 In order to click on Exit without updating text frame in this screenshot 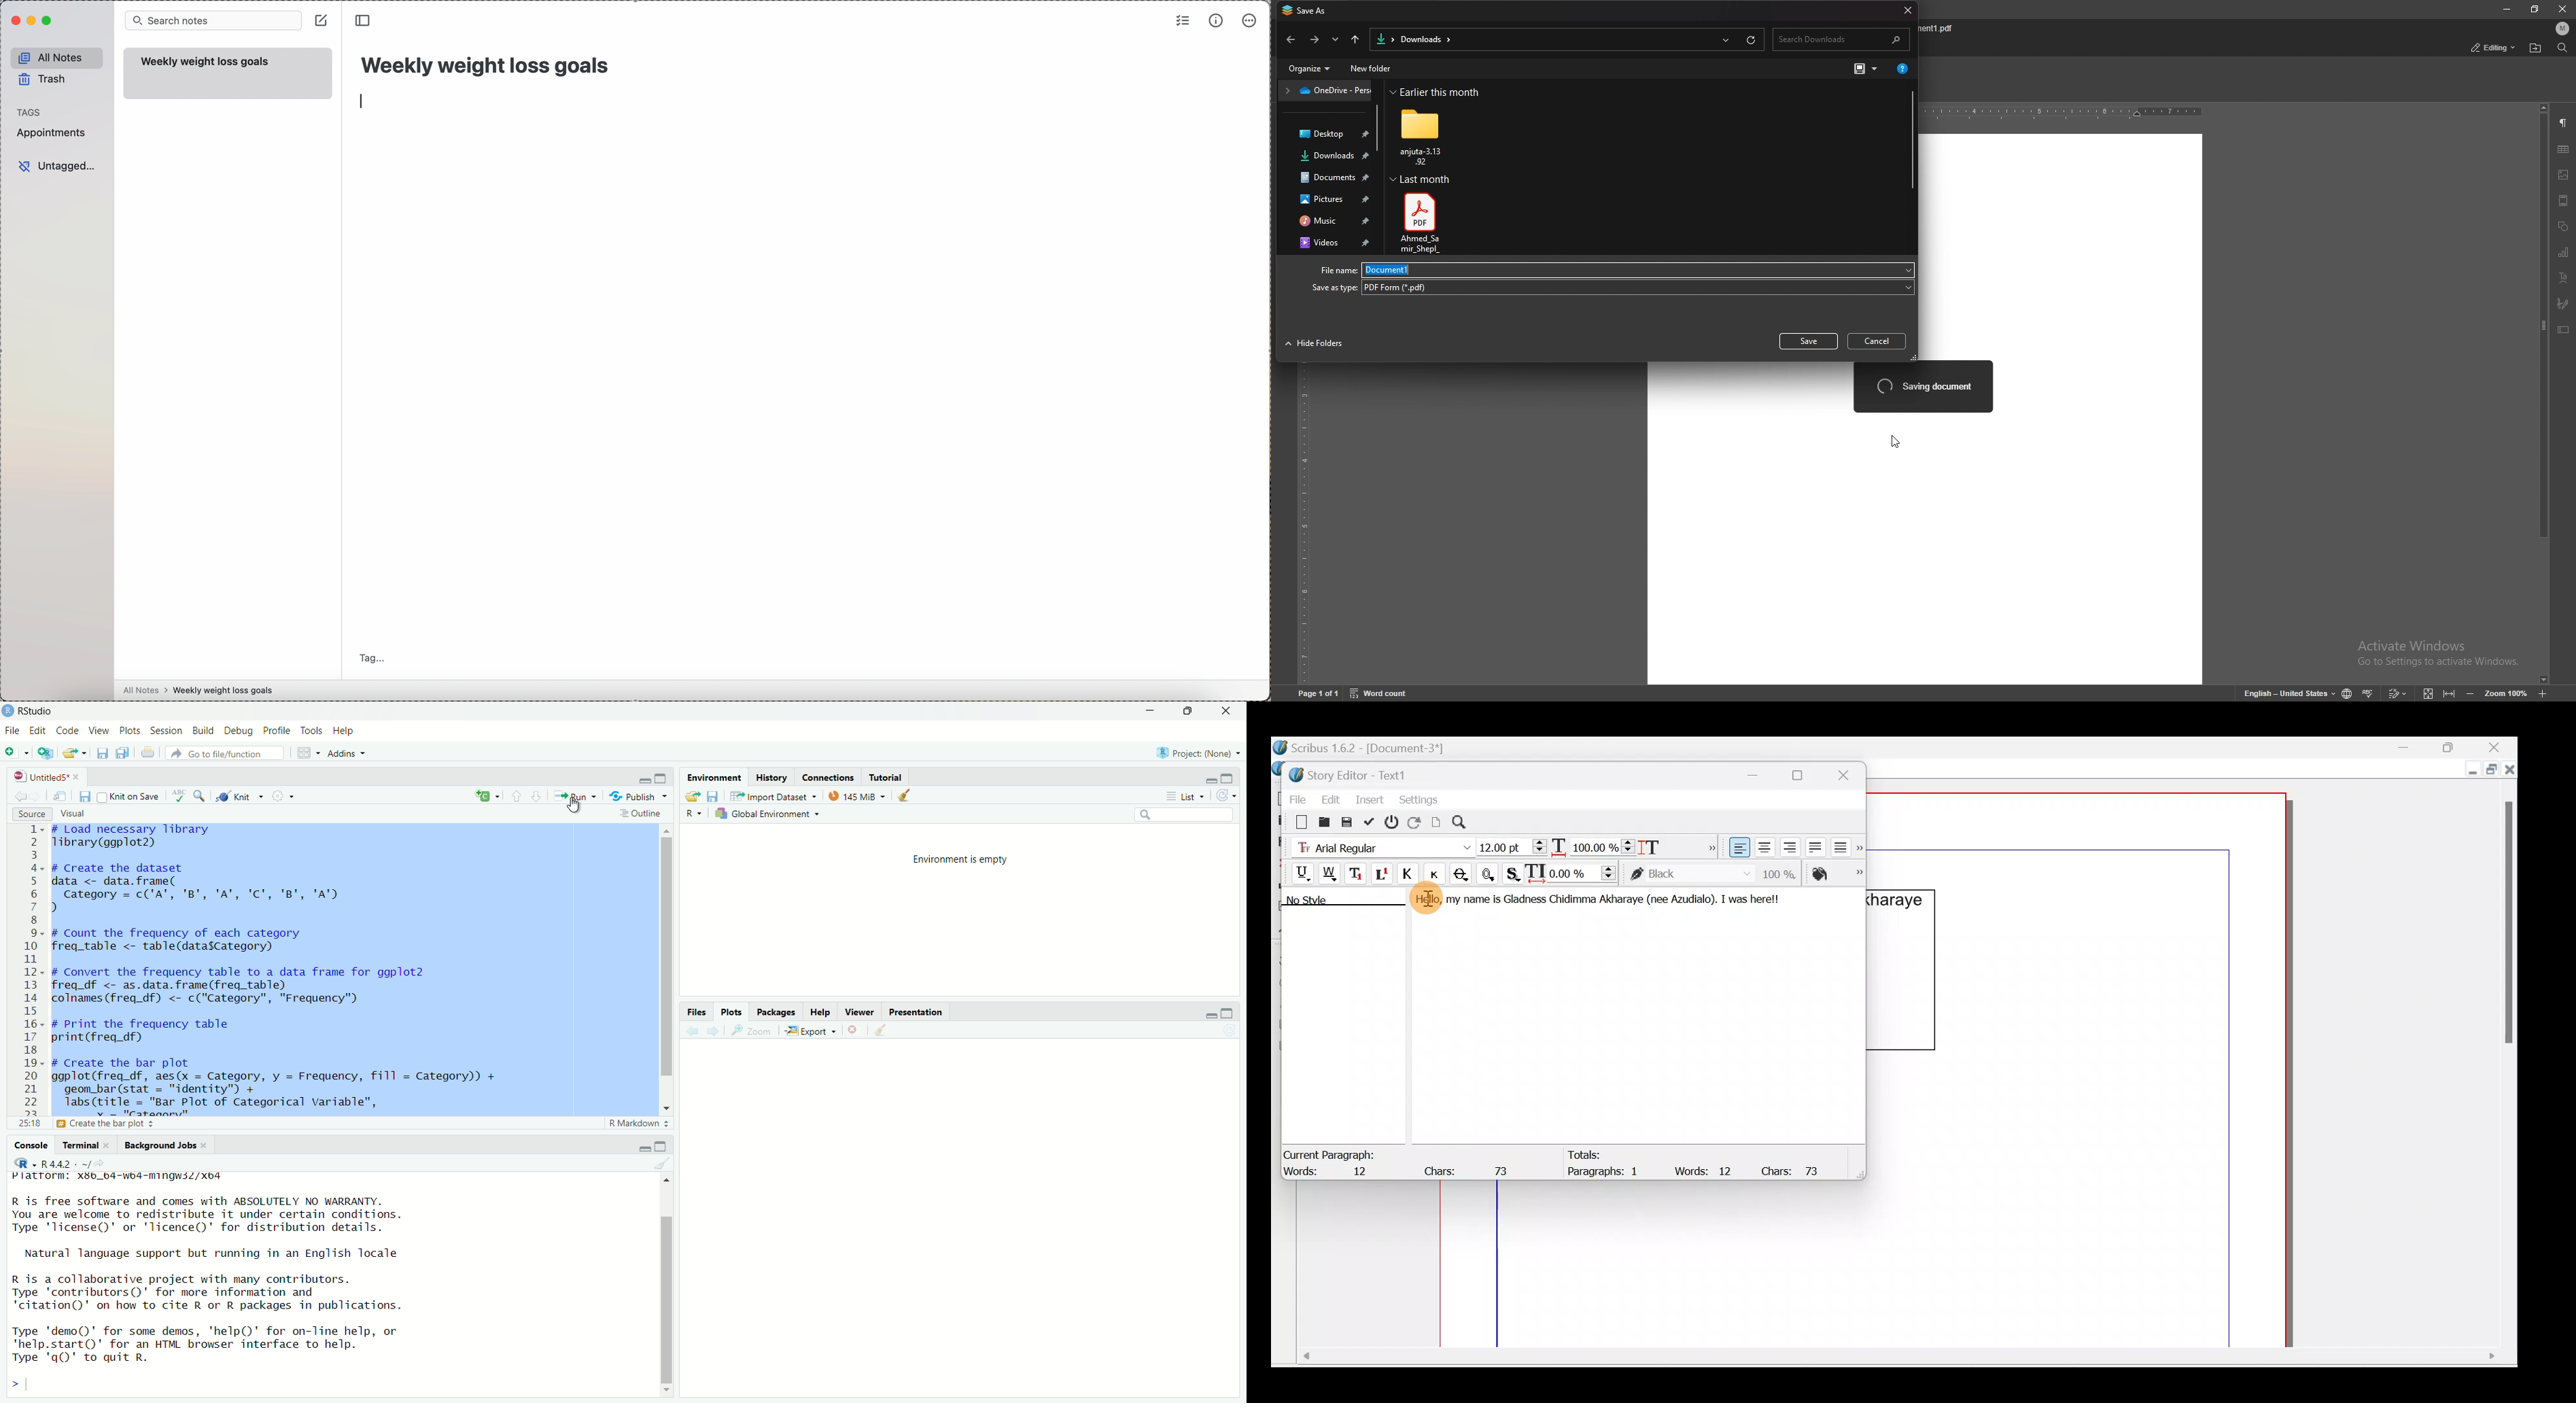, I will do `click(1394, 822)`.